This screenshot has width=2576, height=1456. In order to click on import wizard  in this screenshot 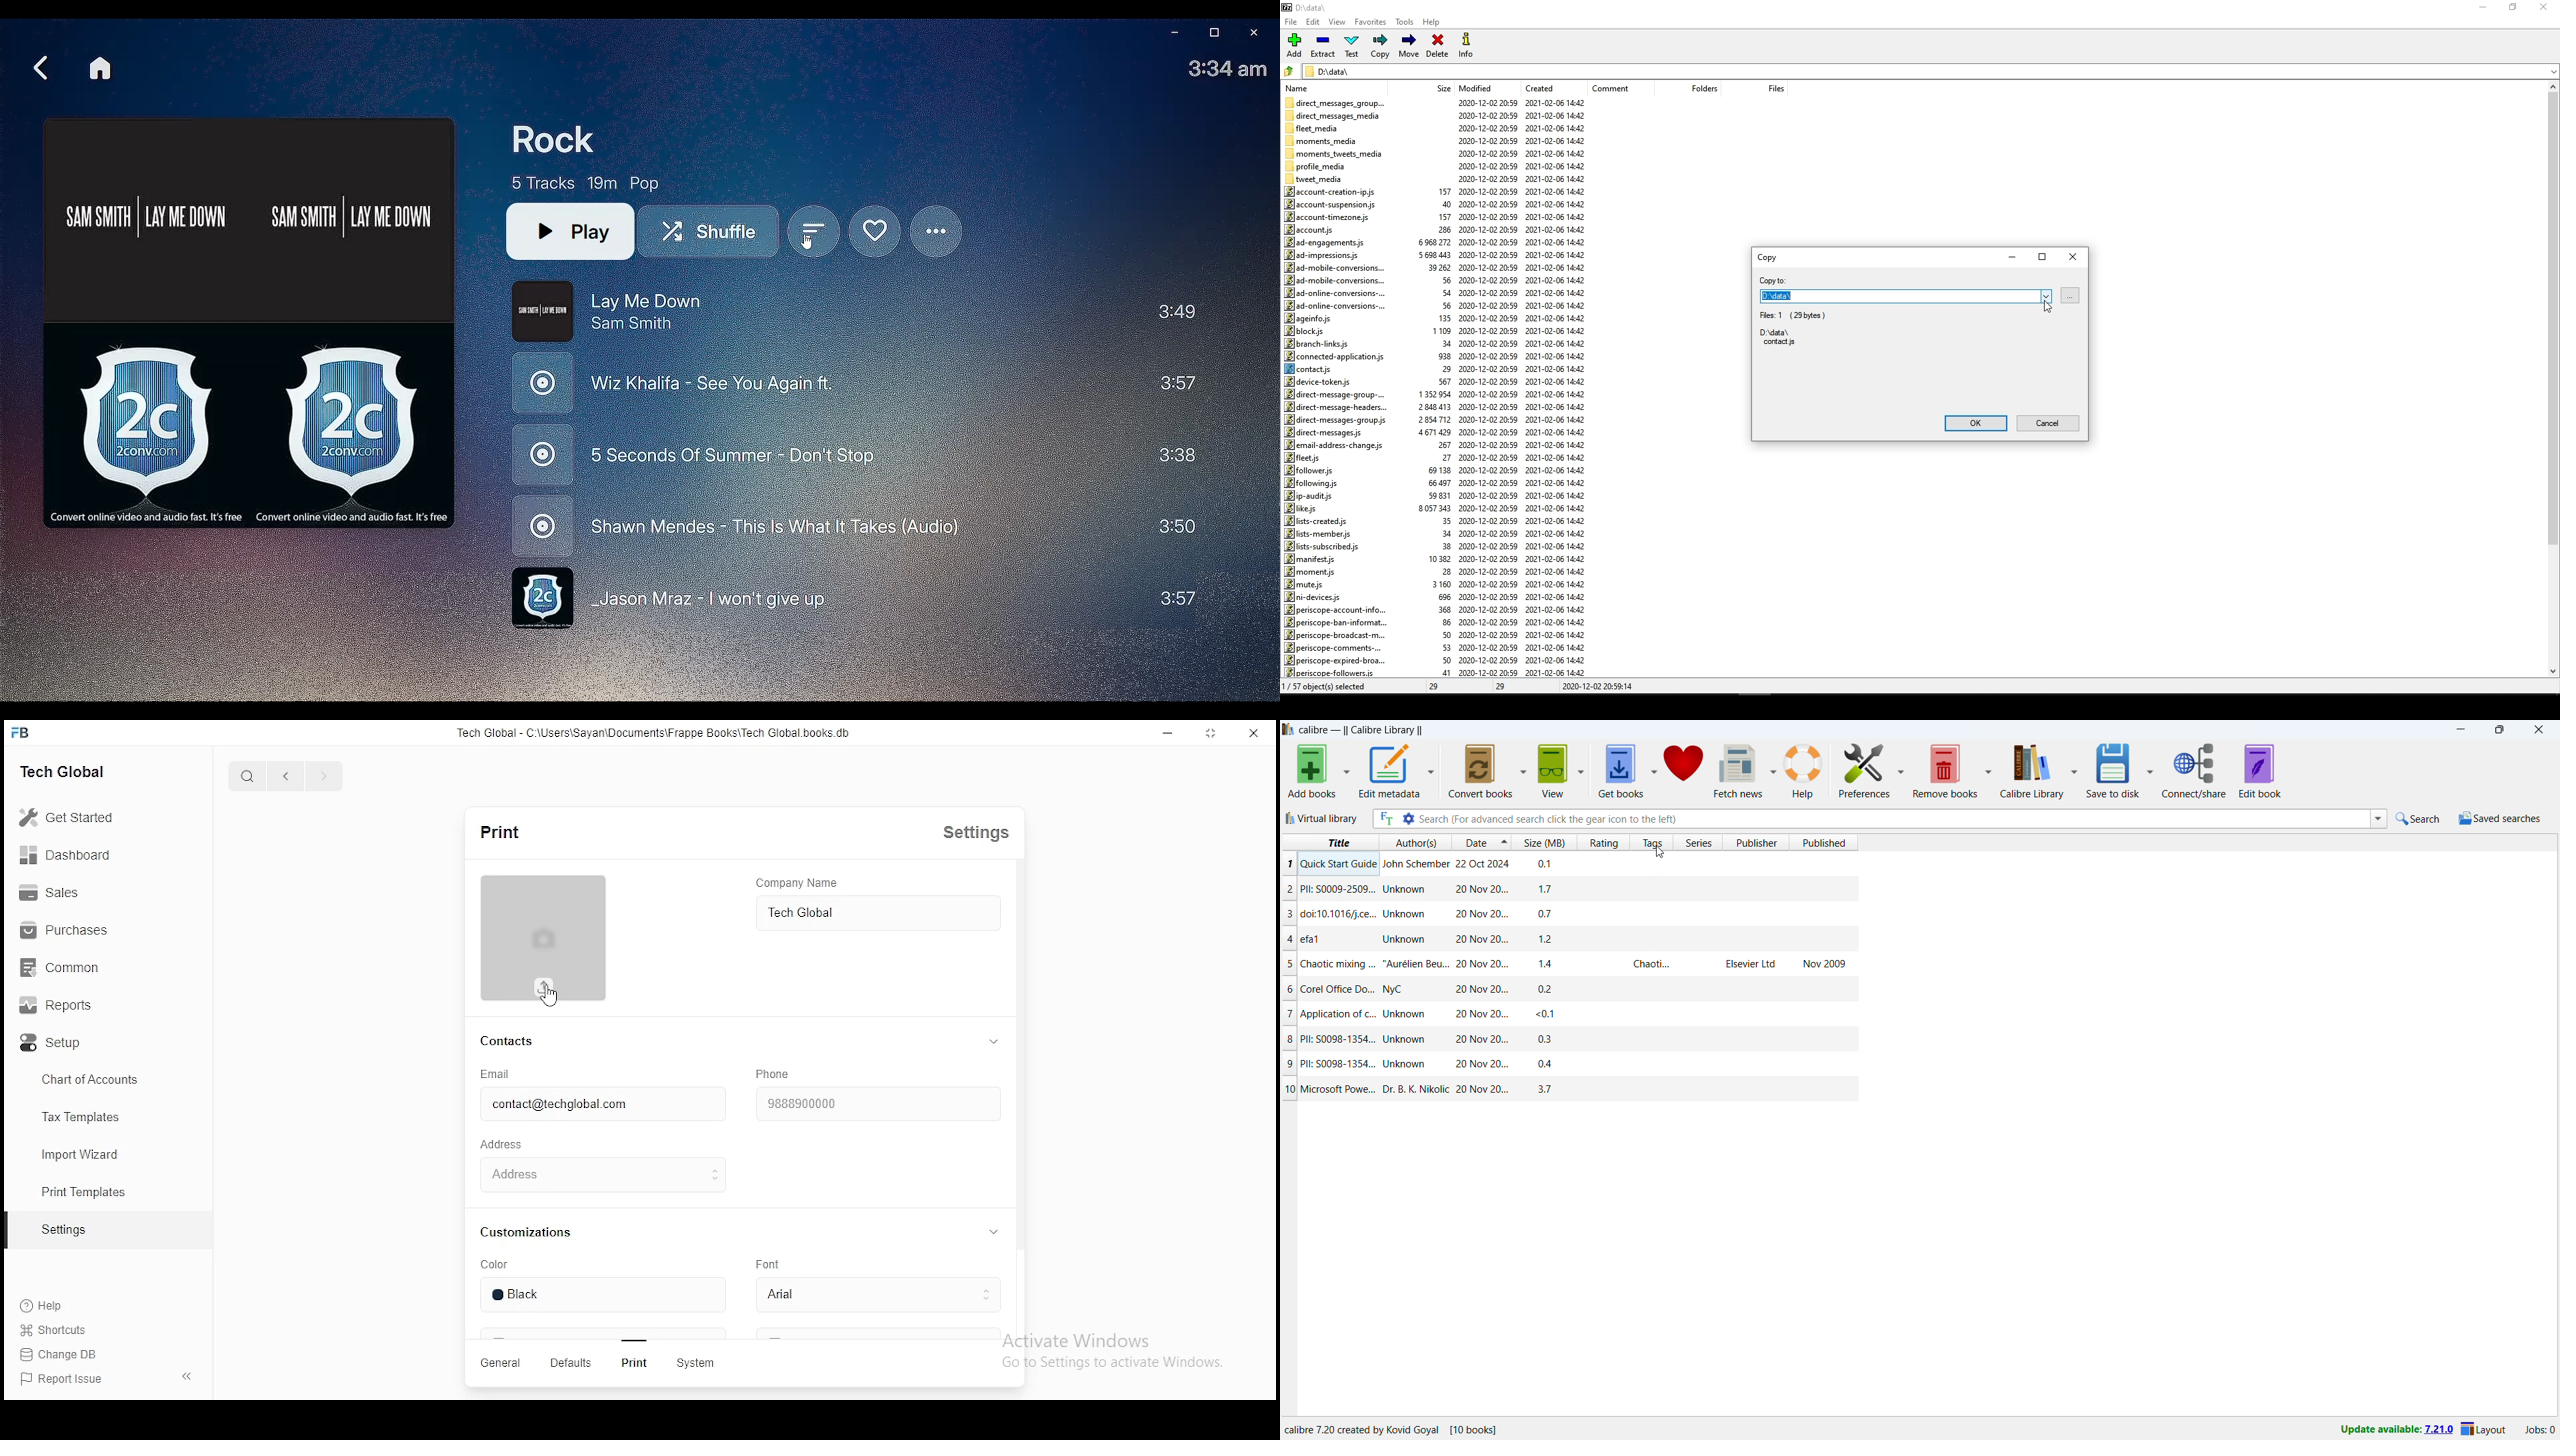, I will do `click(82, 1153)`.